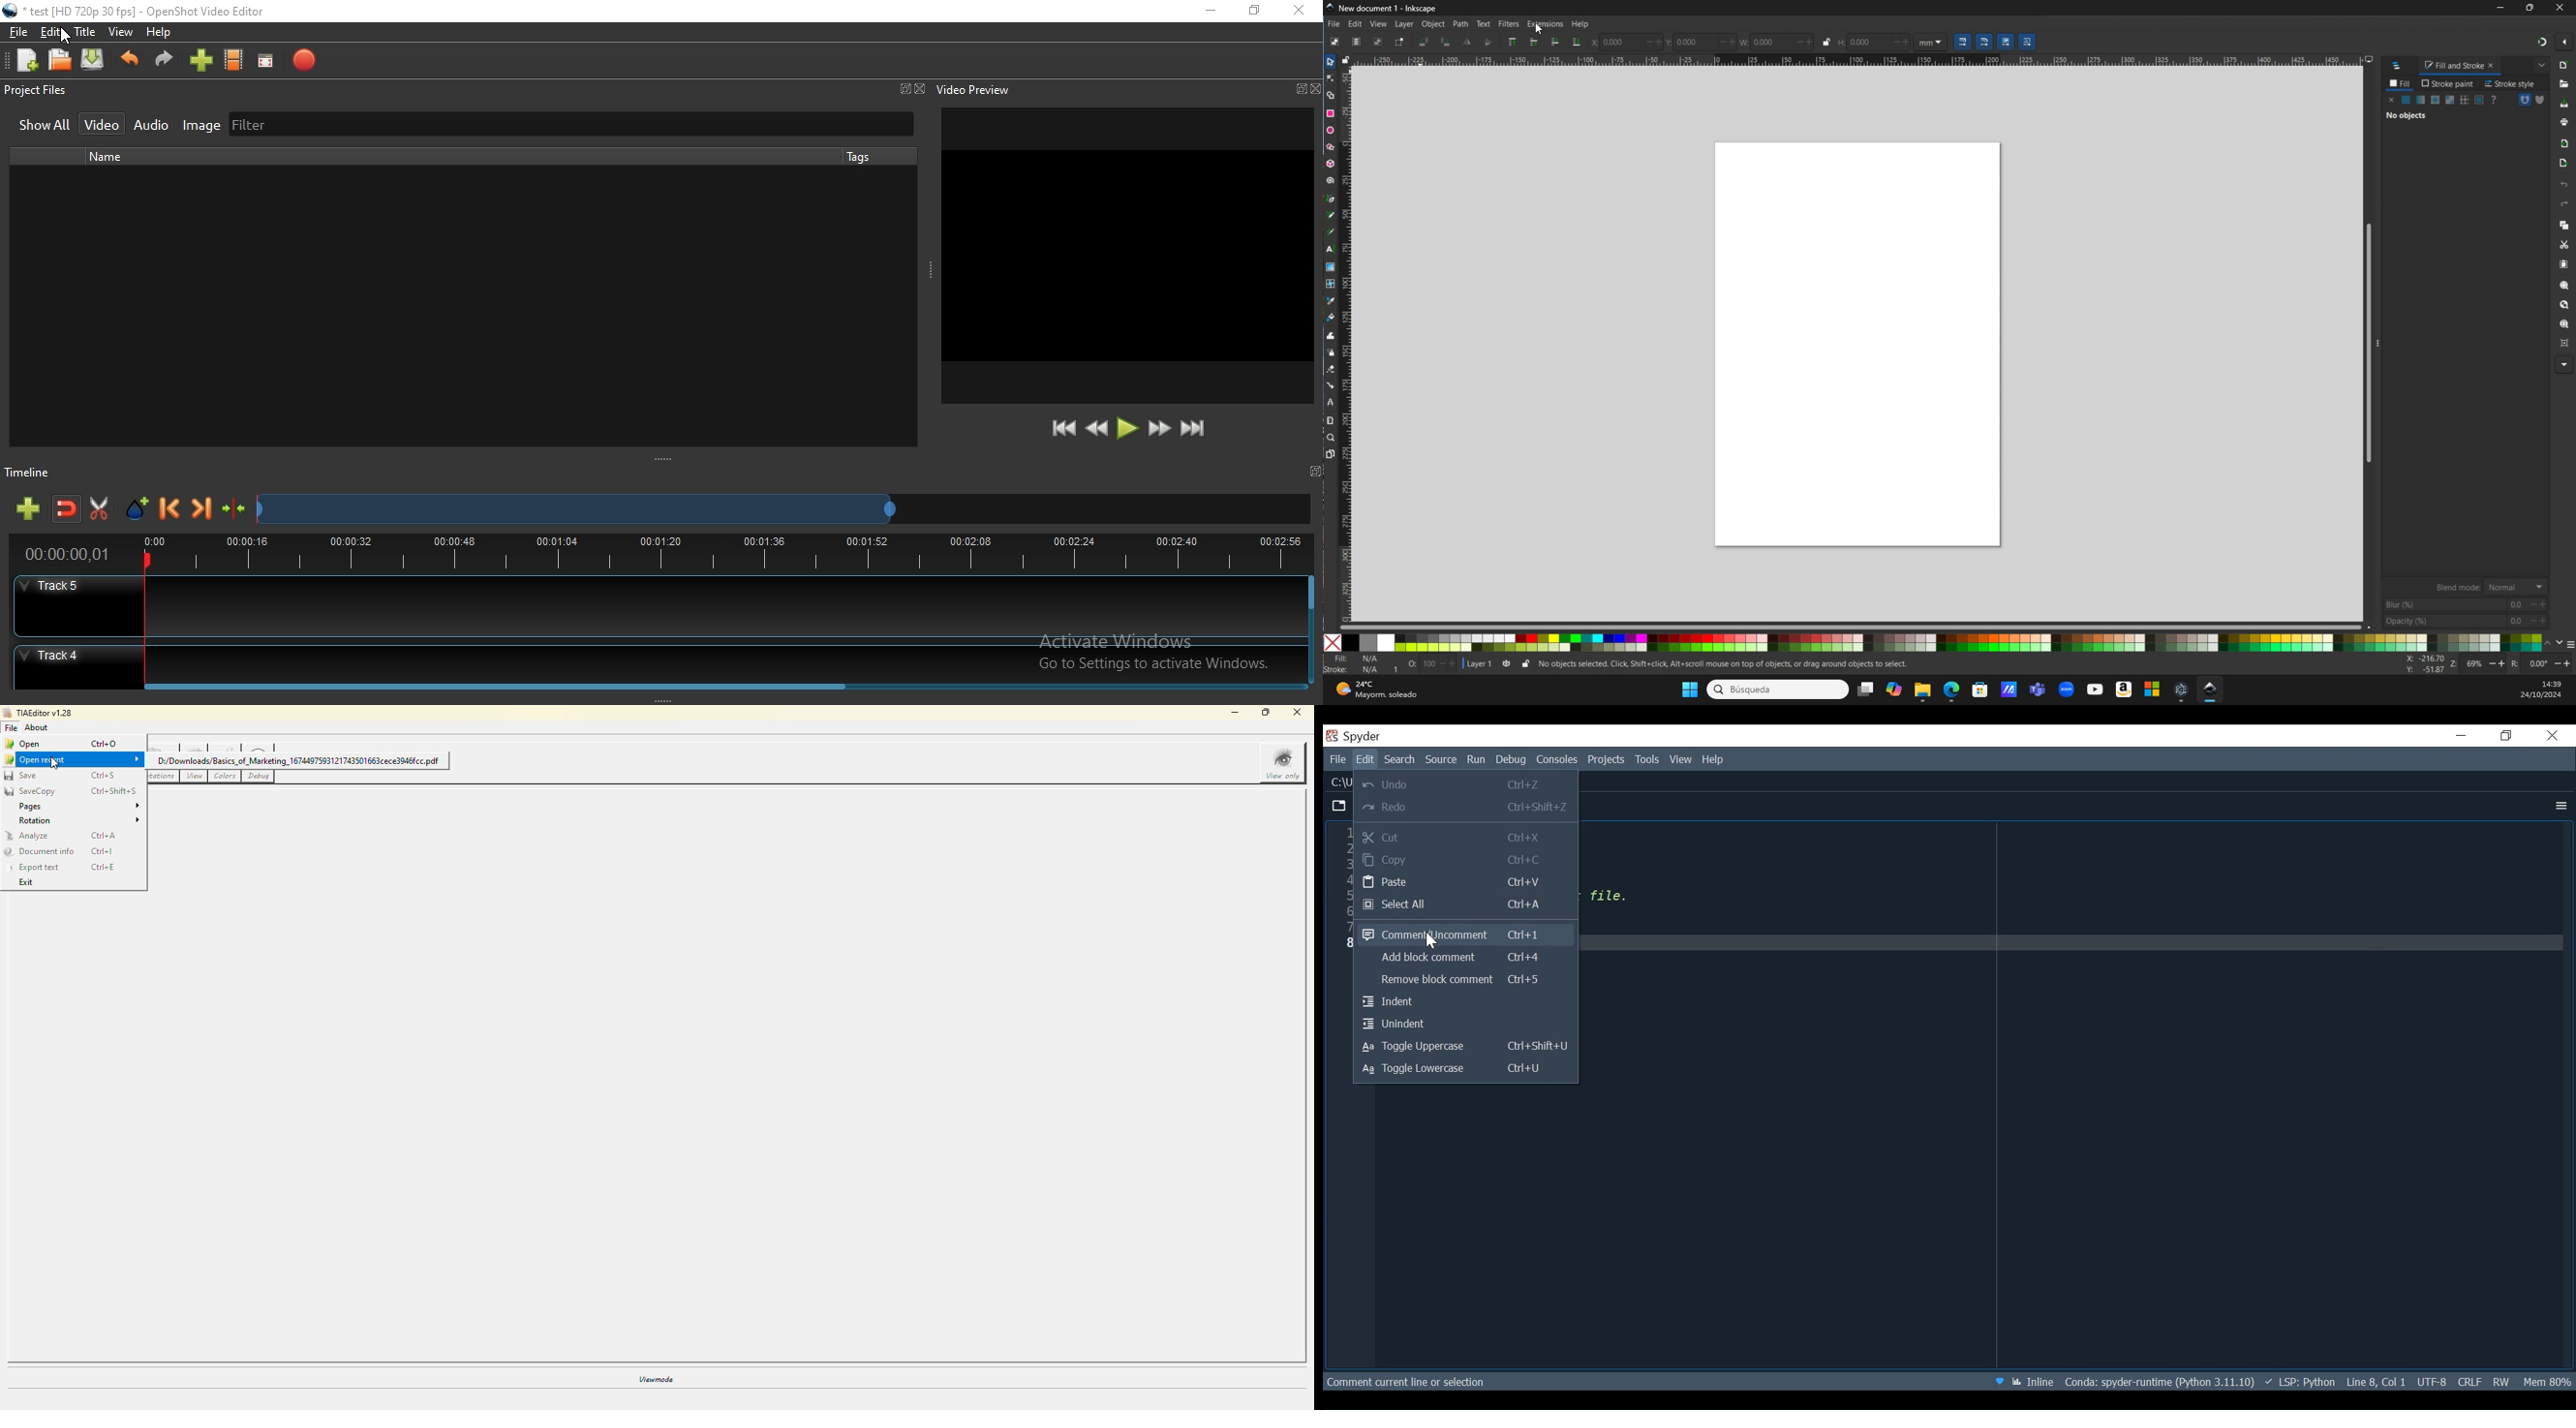  I want to click on Cursor, so click(69, 37).